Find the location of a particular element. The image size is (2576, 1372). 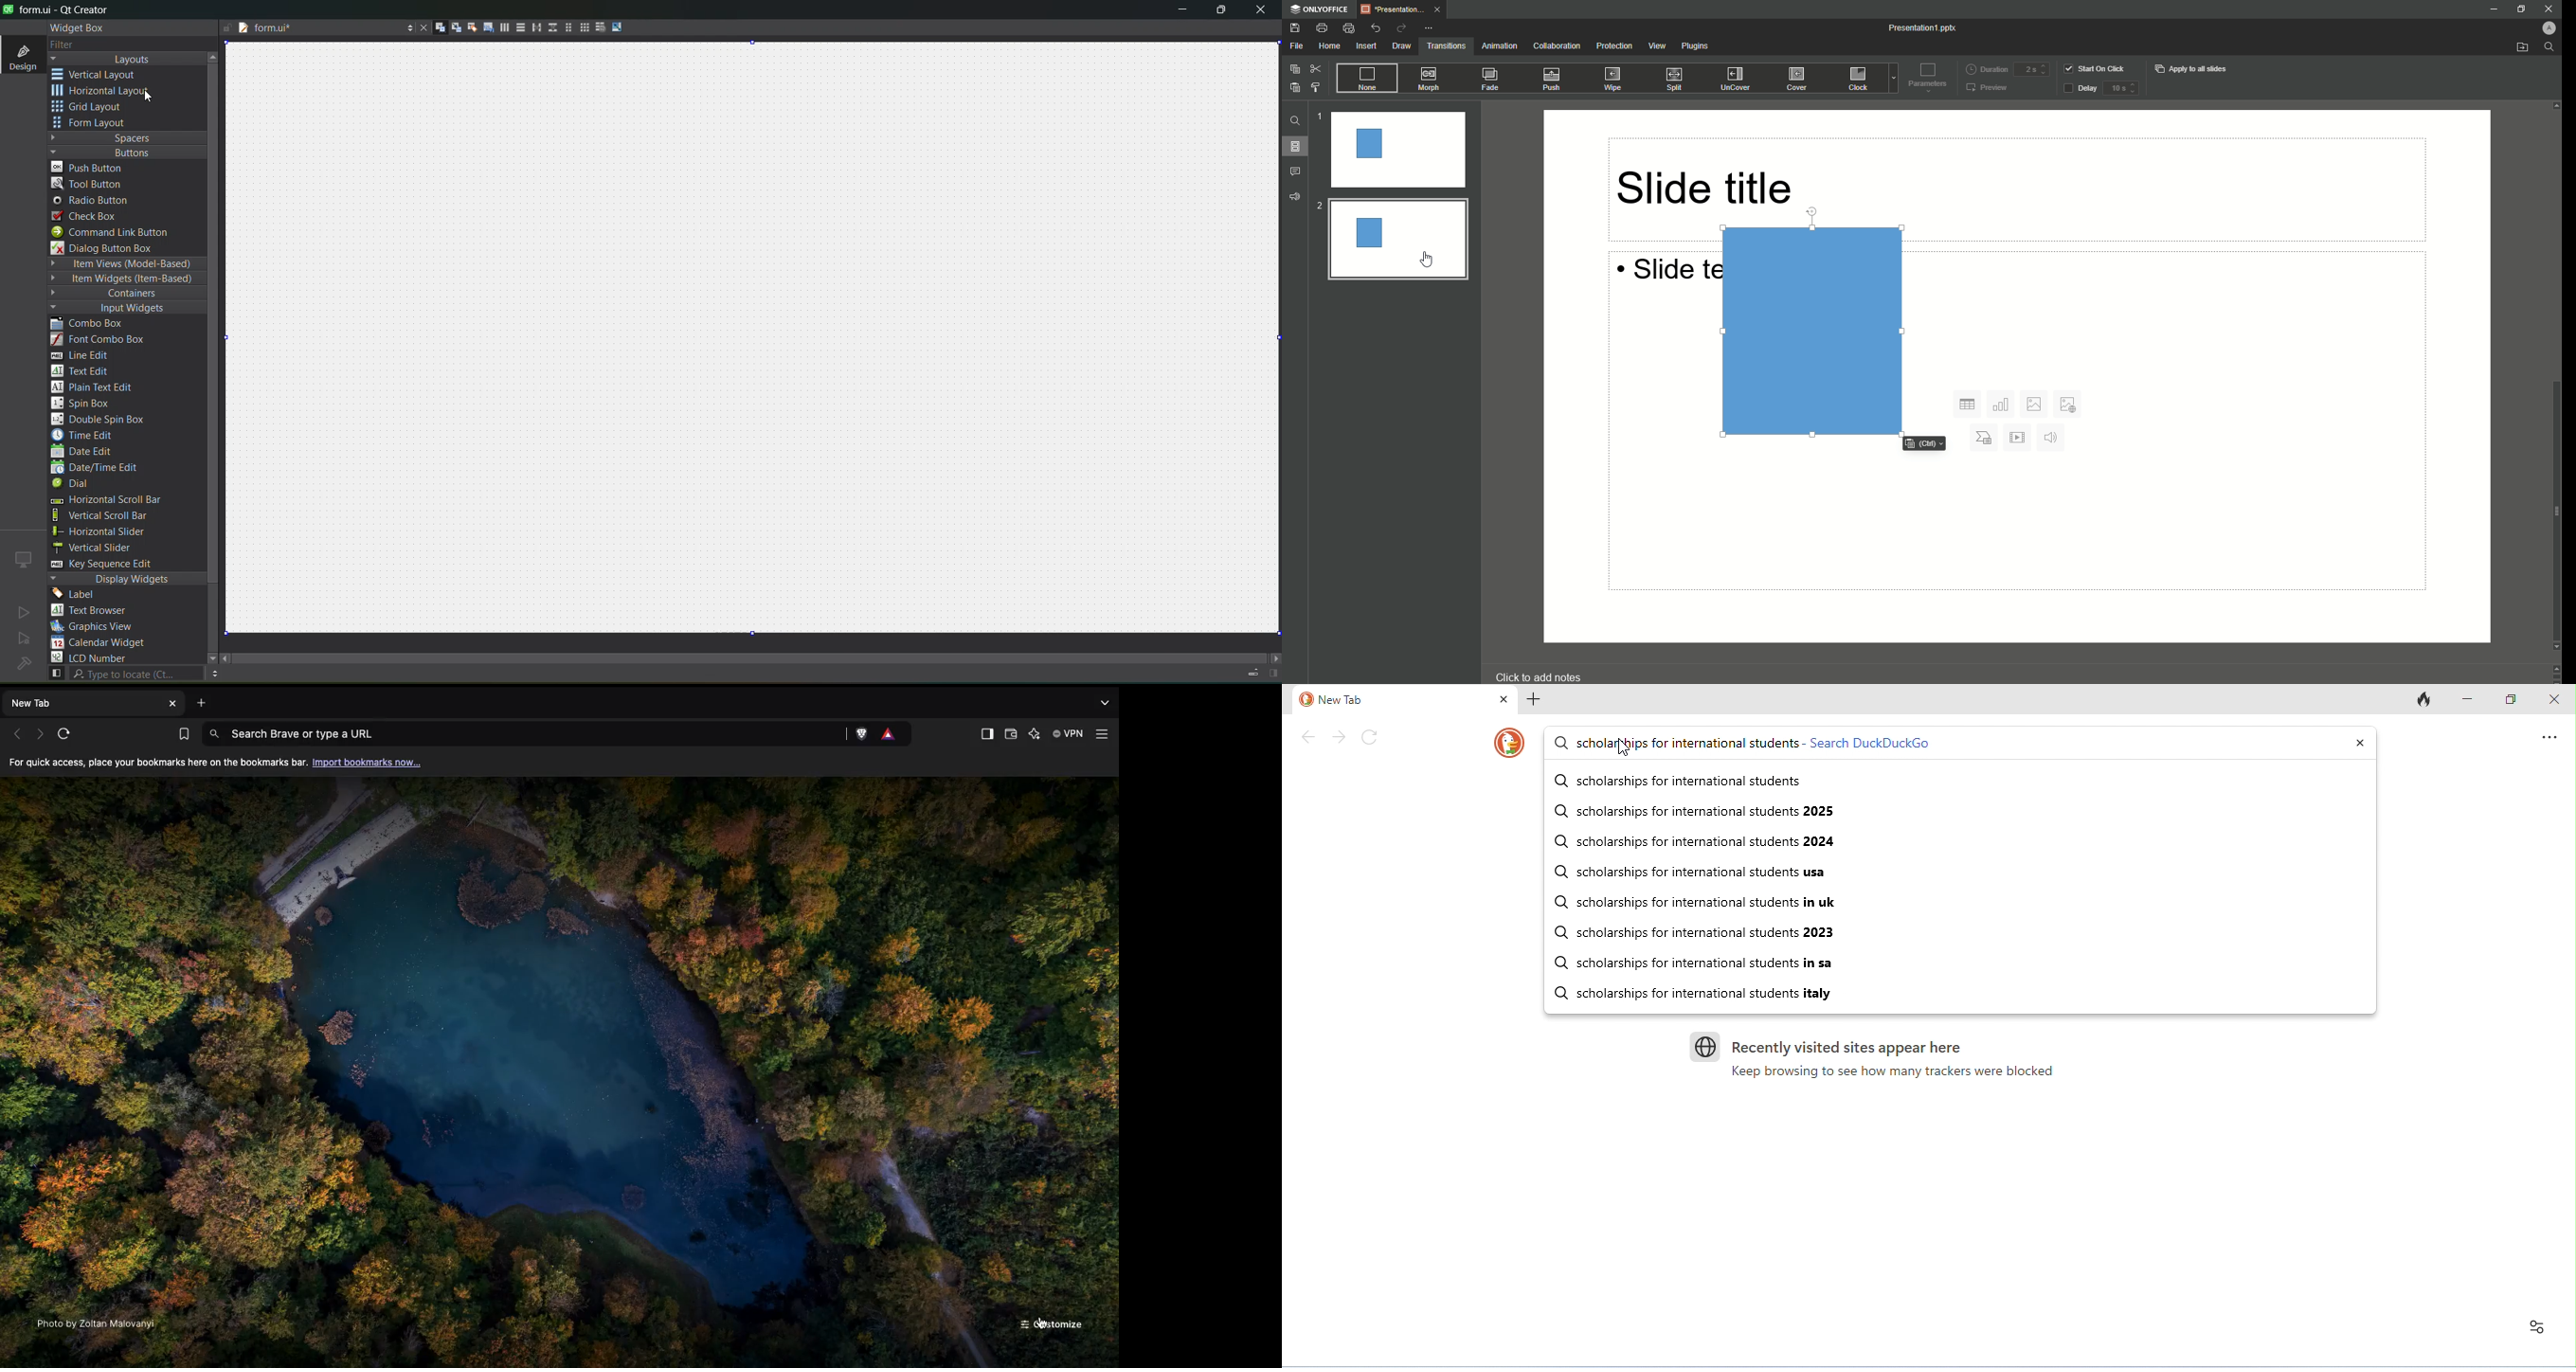

Preview is located at coordinates (1987, 89).